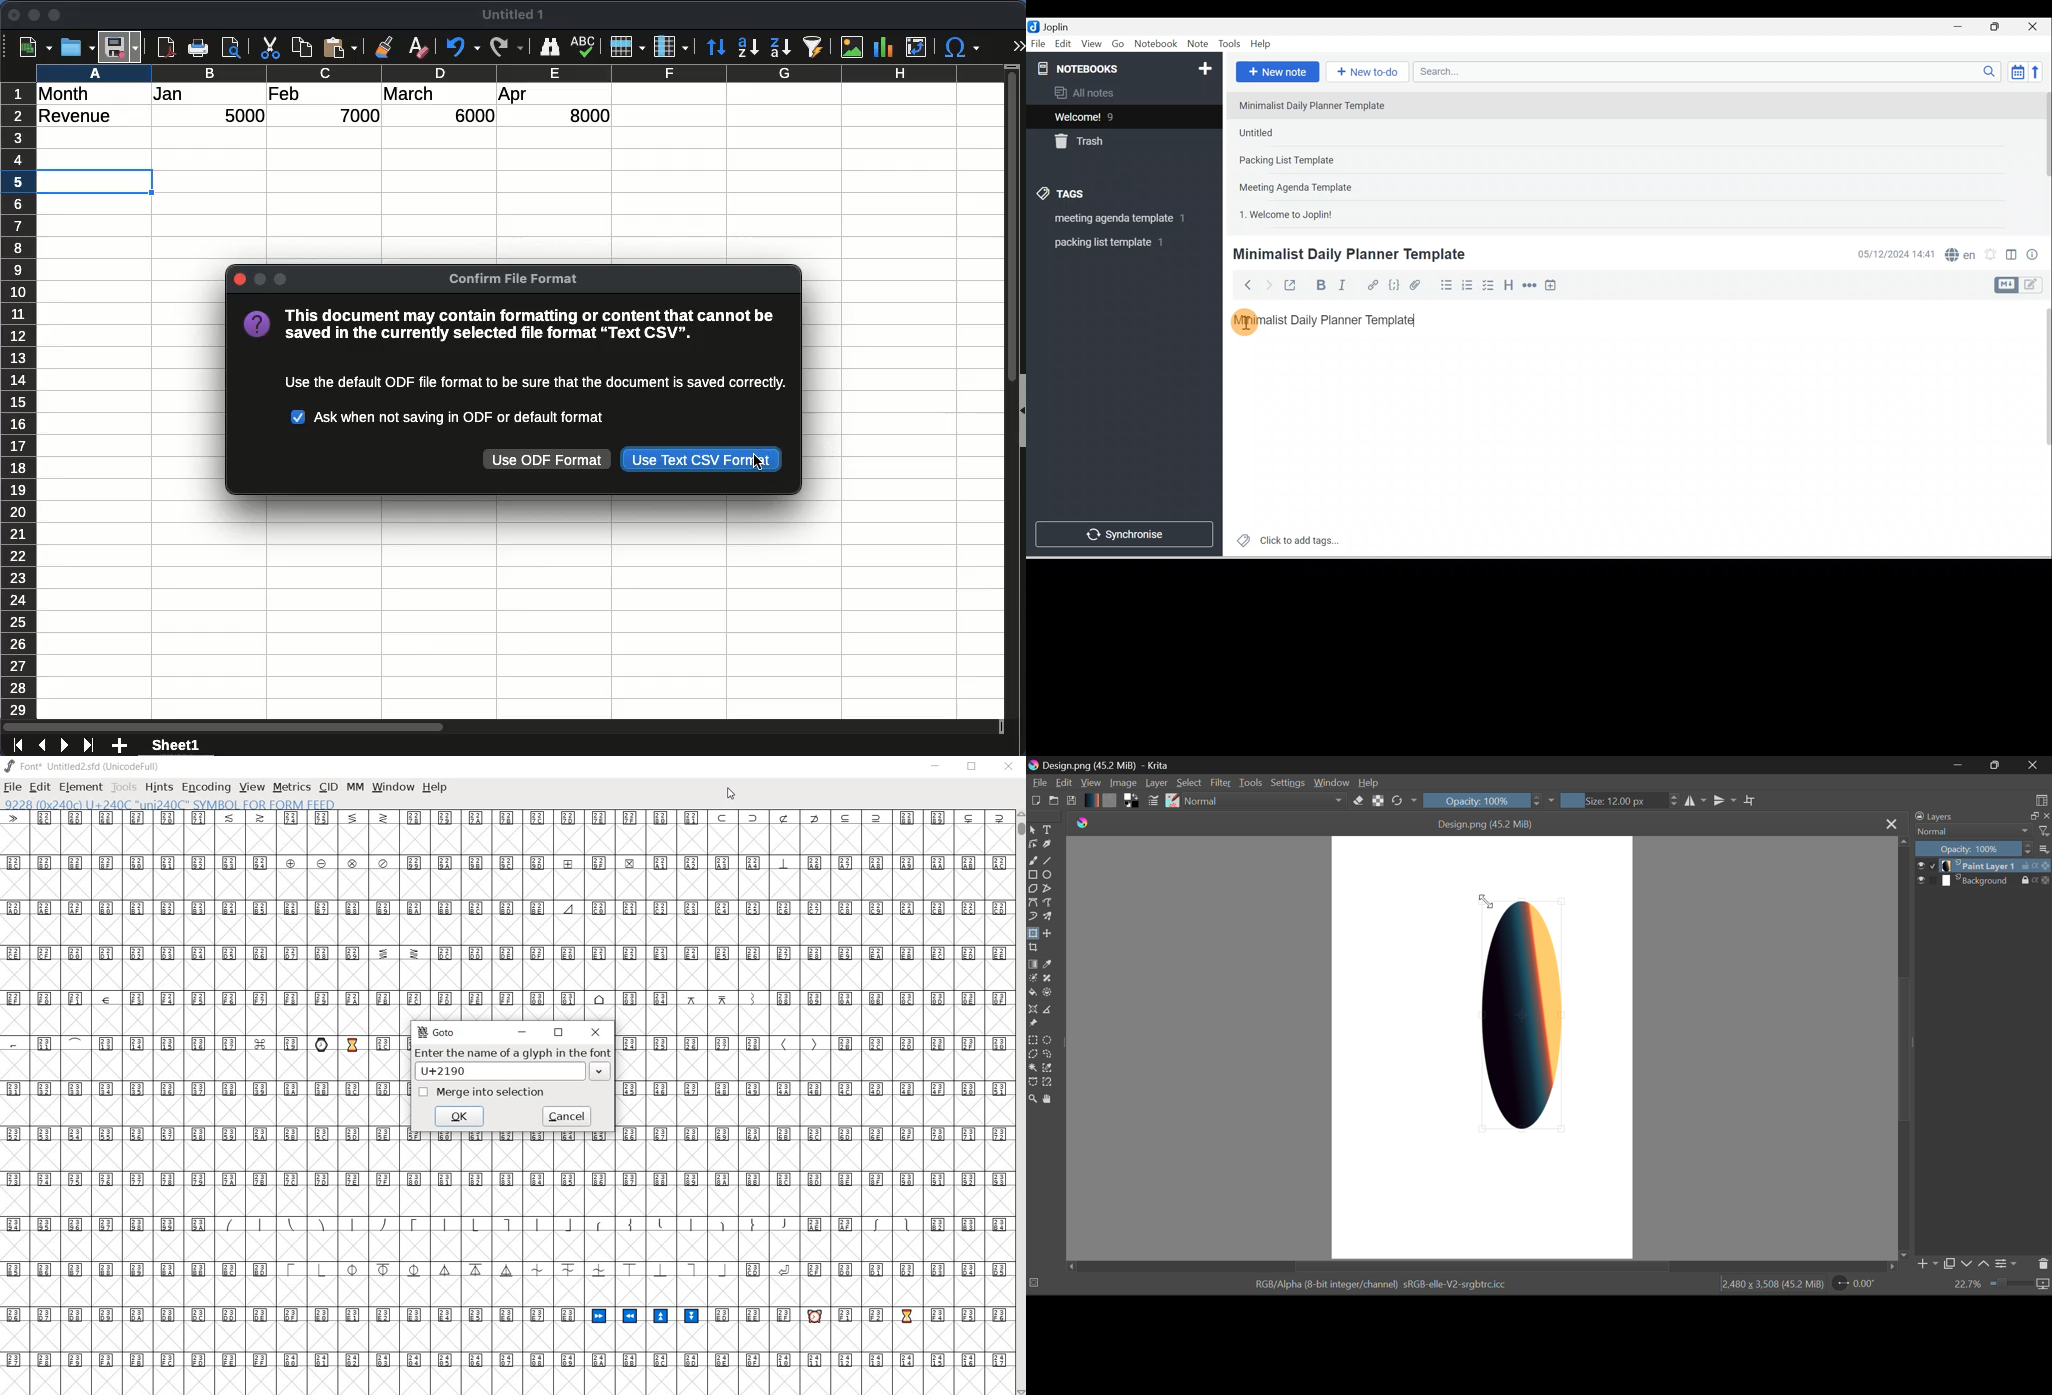  What do you see at coordinates (1336, 321) in the screenshot?
I see `Minimalist Daily Planner Template` at bounding box center [1336, 321].